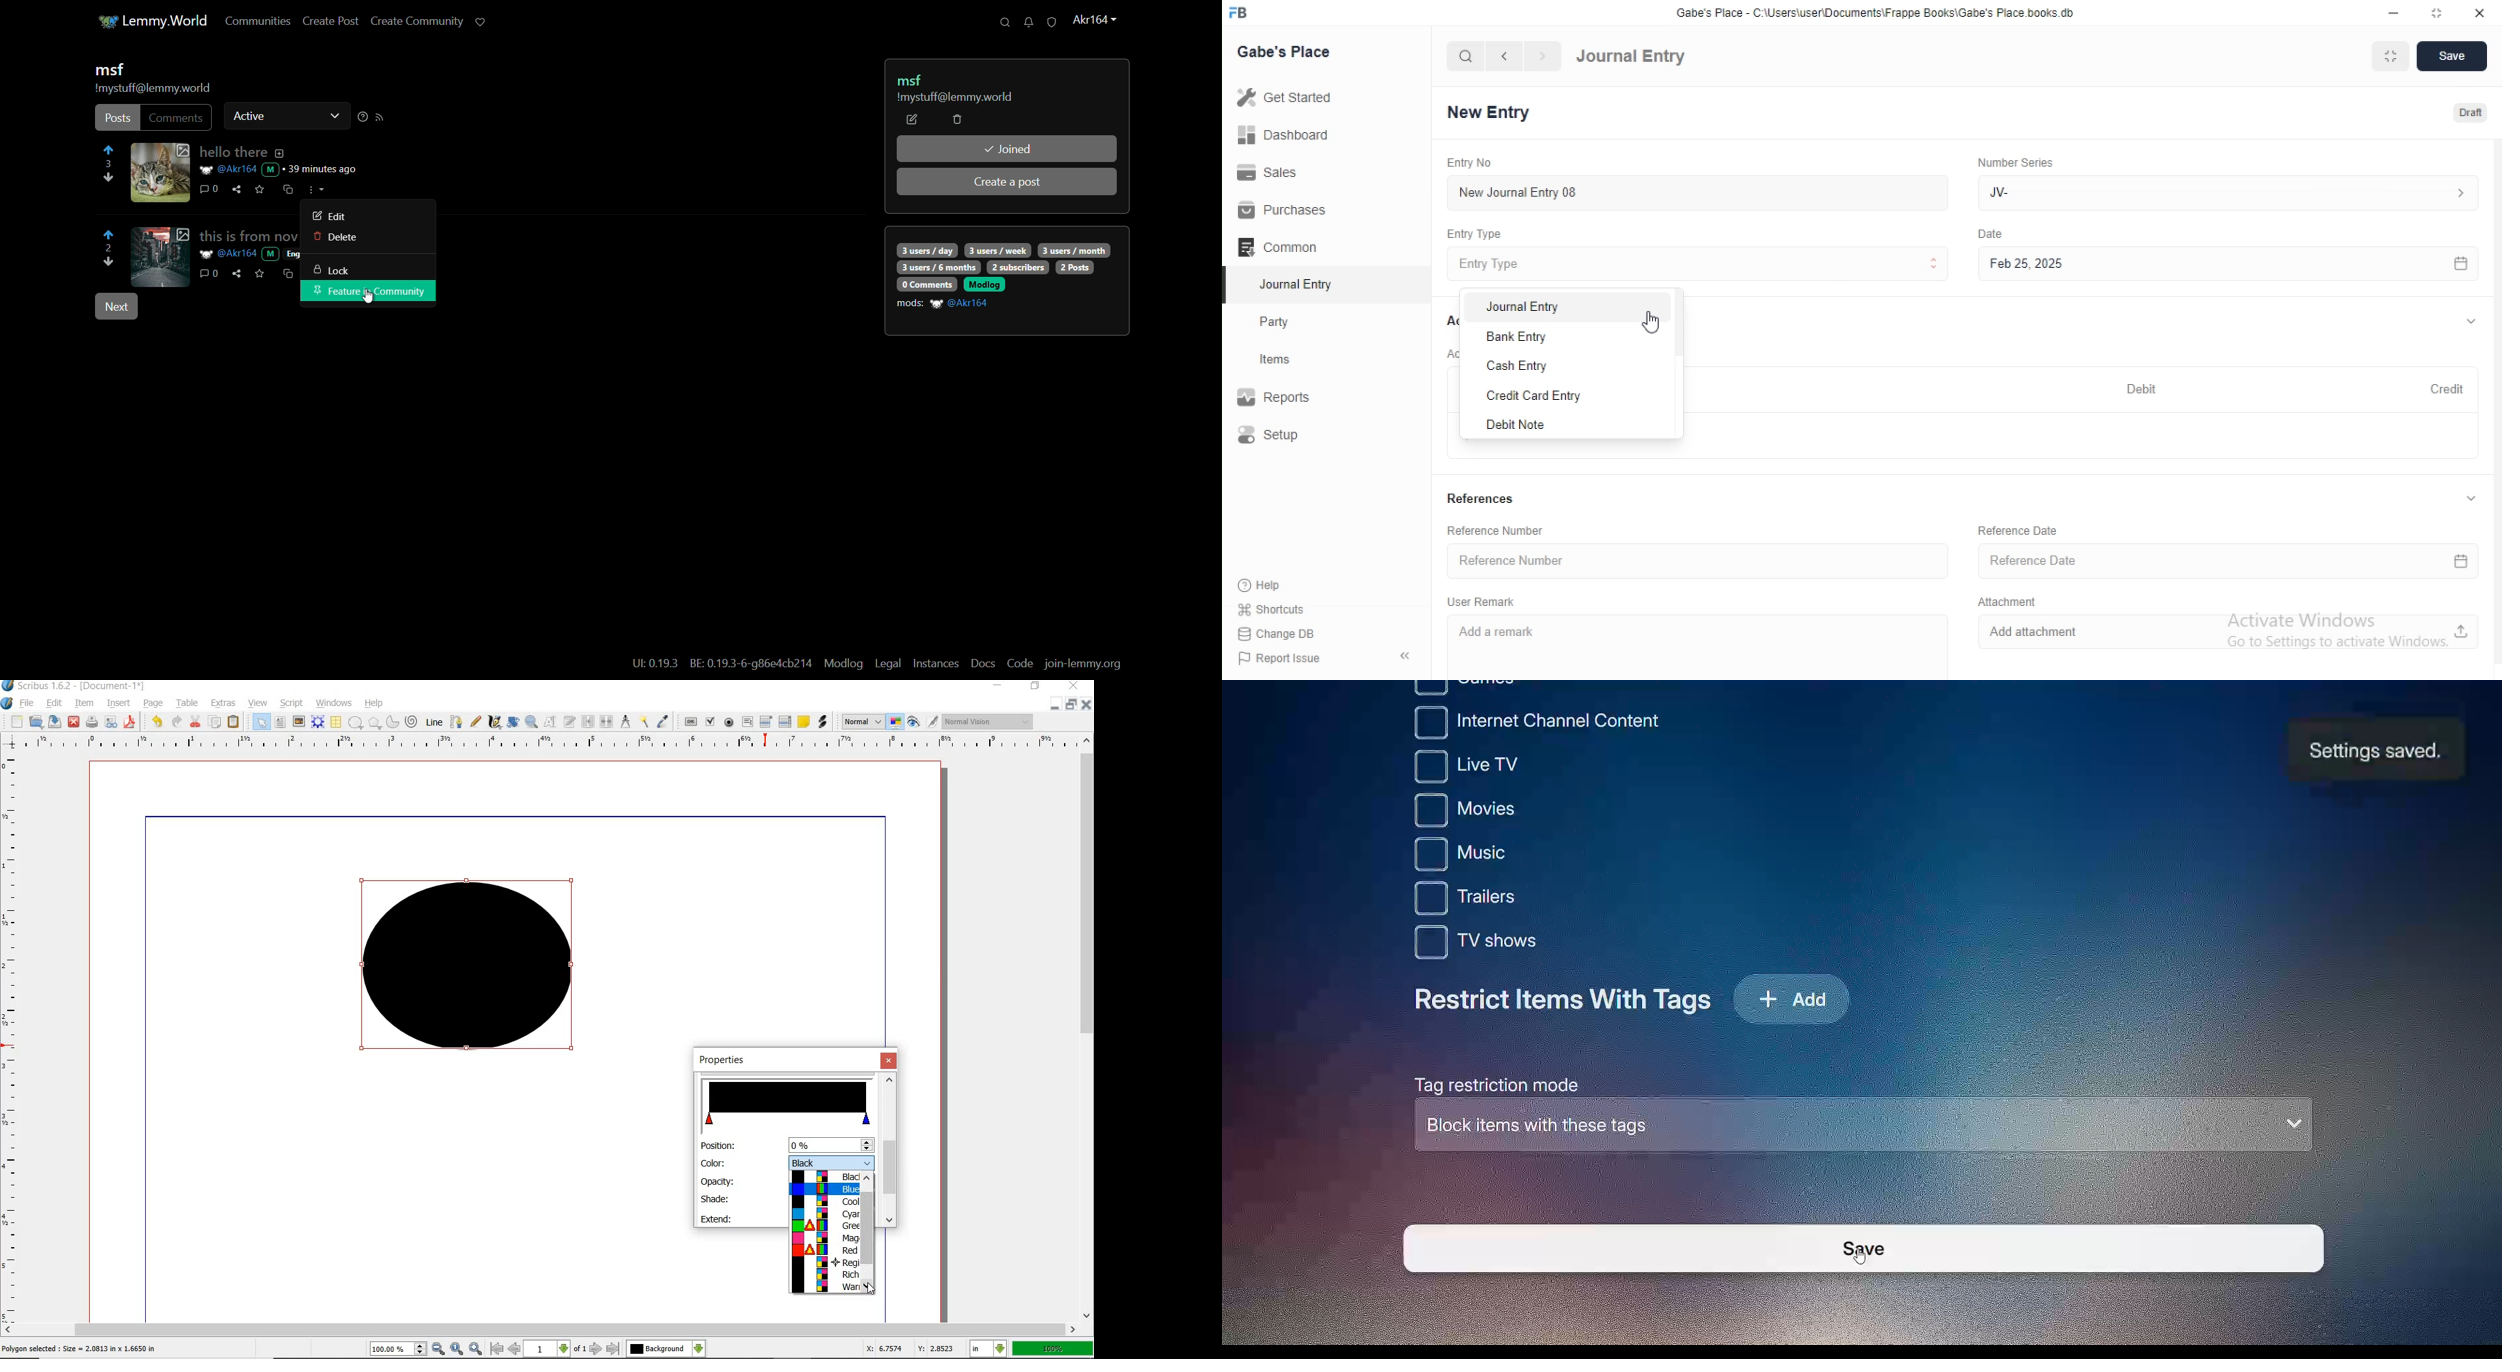 The height and width of the screenshot is (1372, 2520). I want to click on color stop, so click(789, 1104).